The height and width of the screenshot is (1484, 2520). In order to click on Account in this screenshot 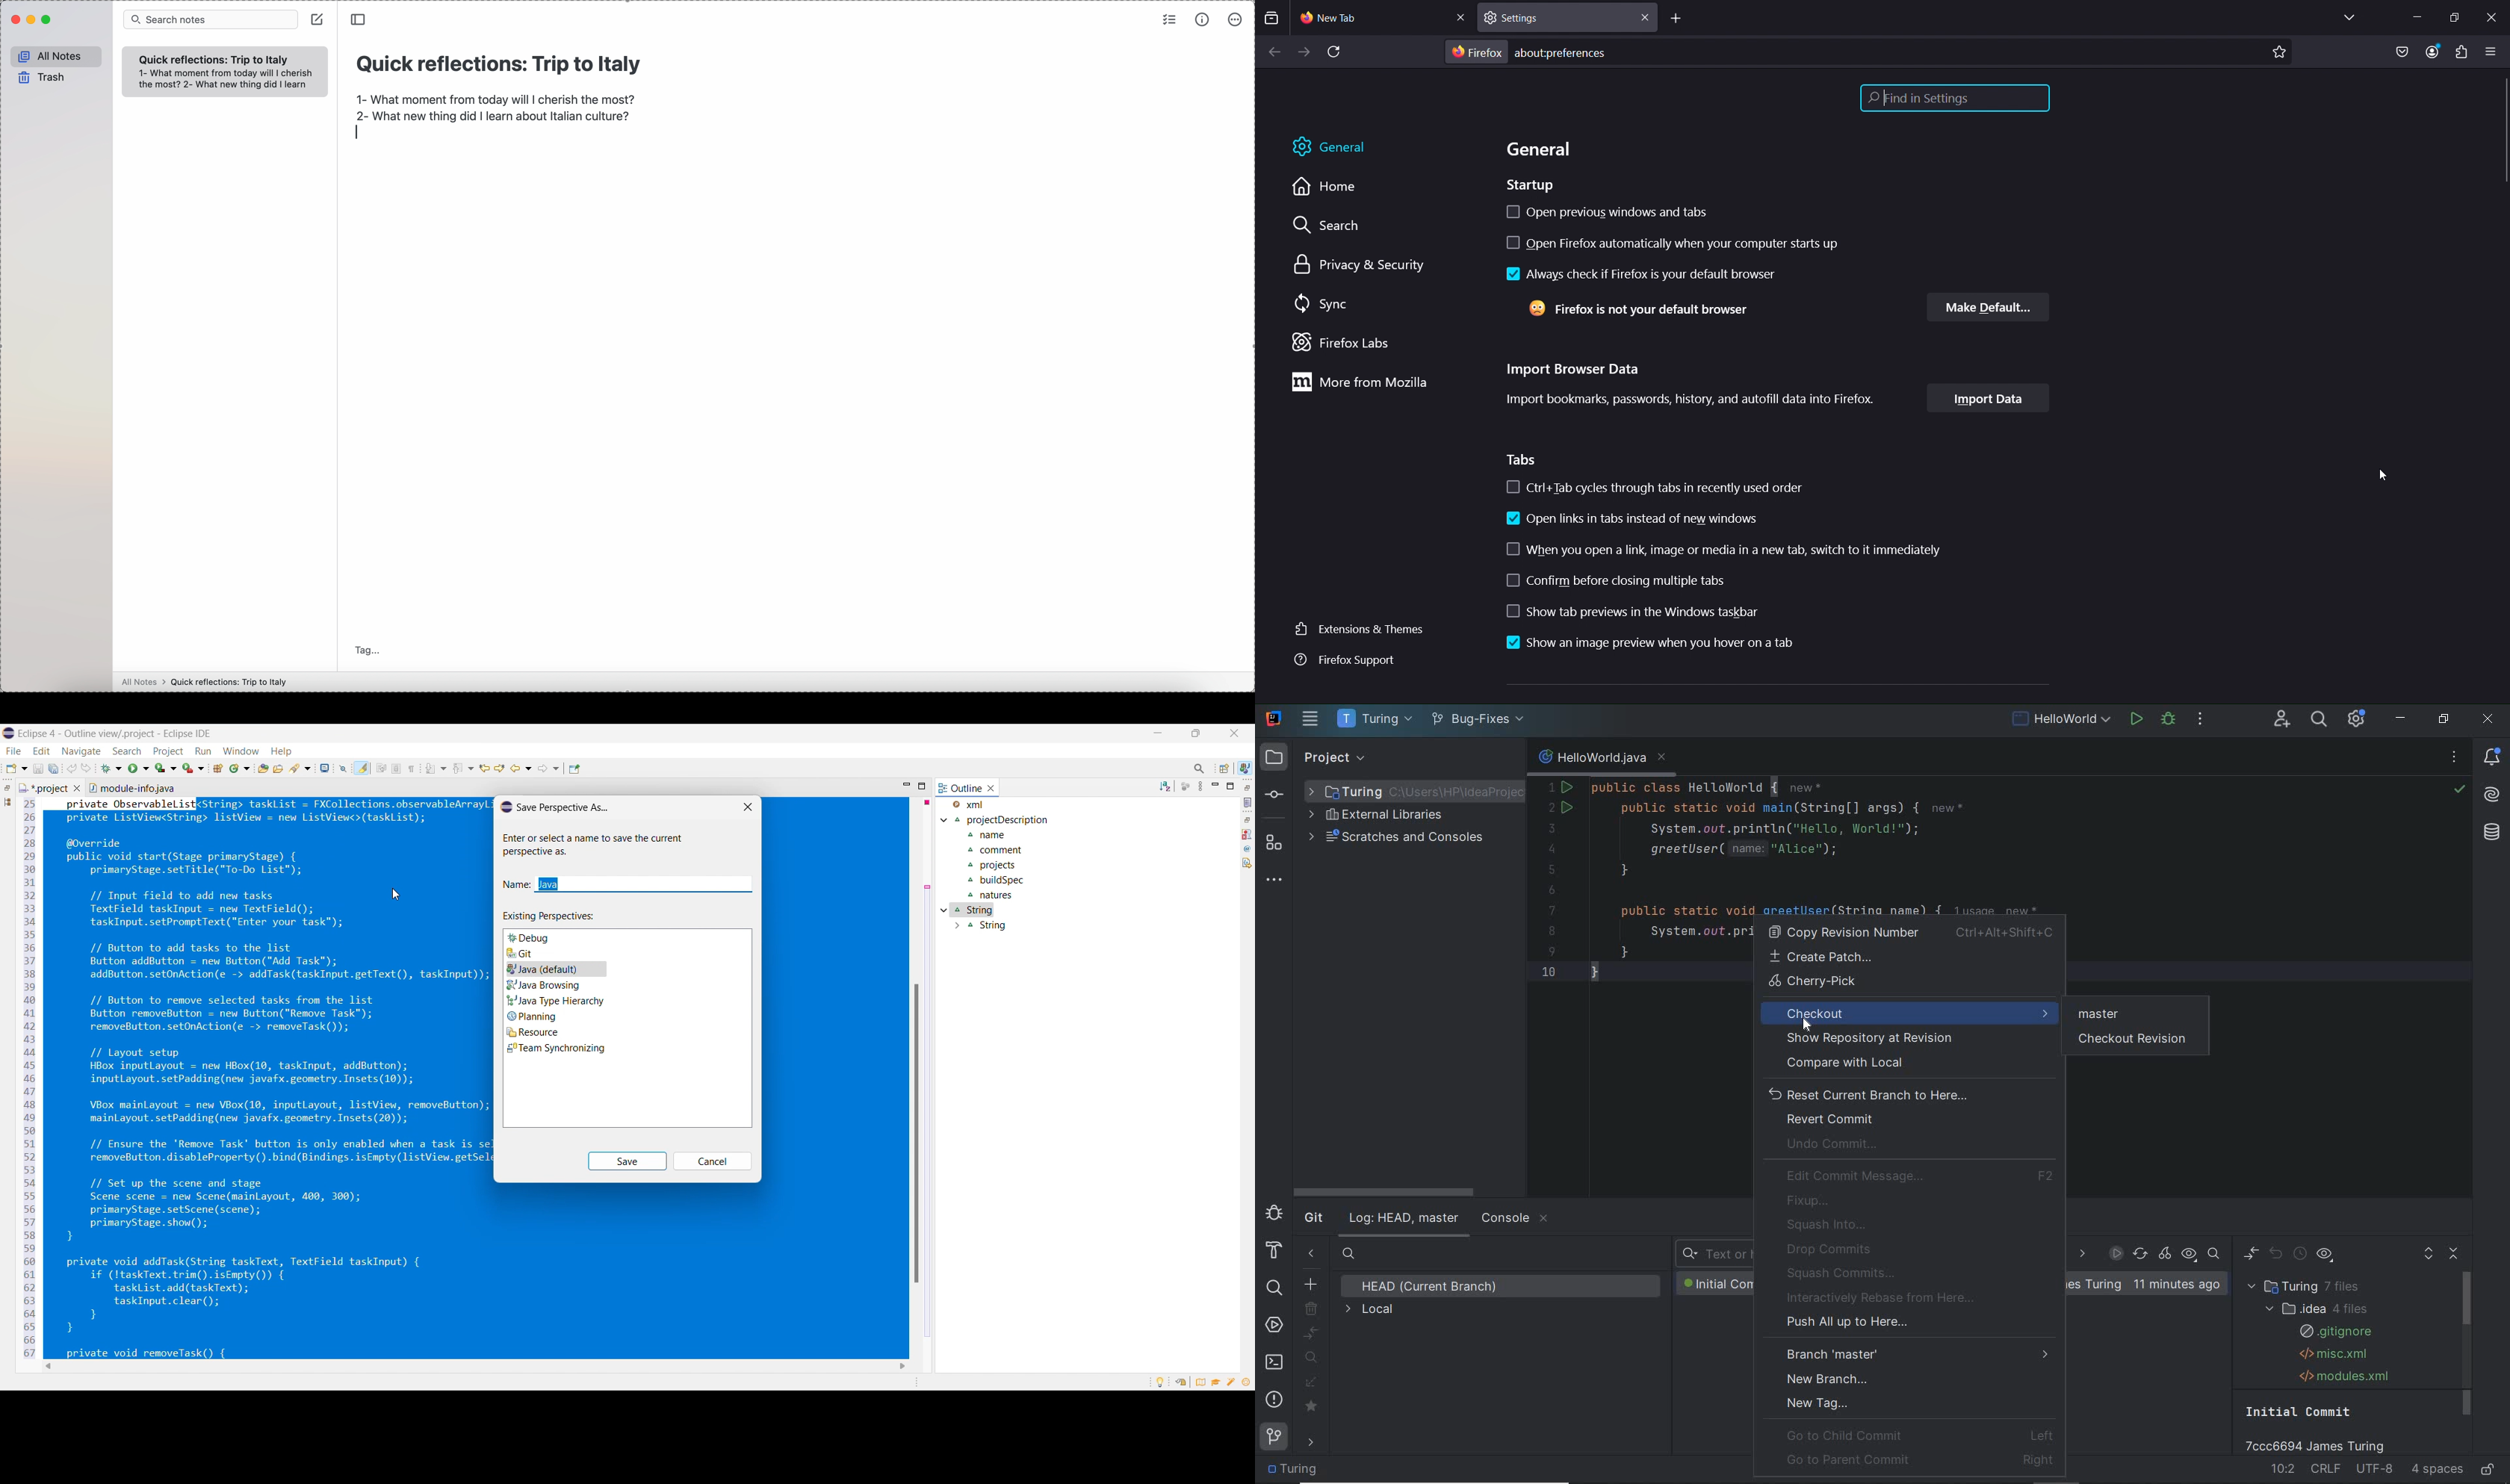, I will do `click(2435, 52)`.